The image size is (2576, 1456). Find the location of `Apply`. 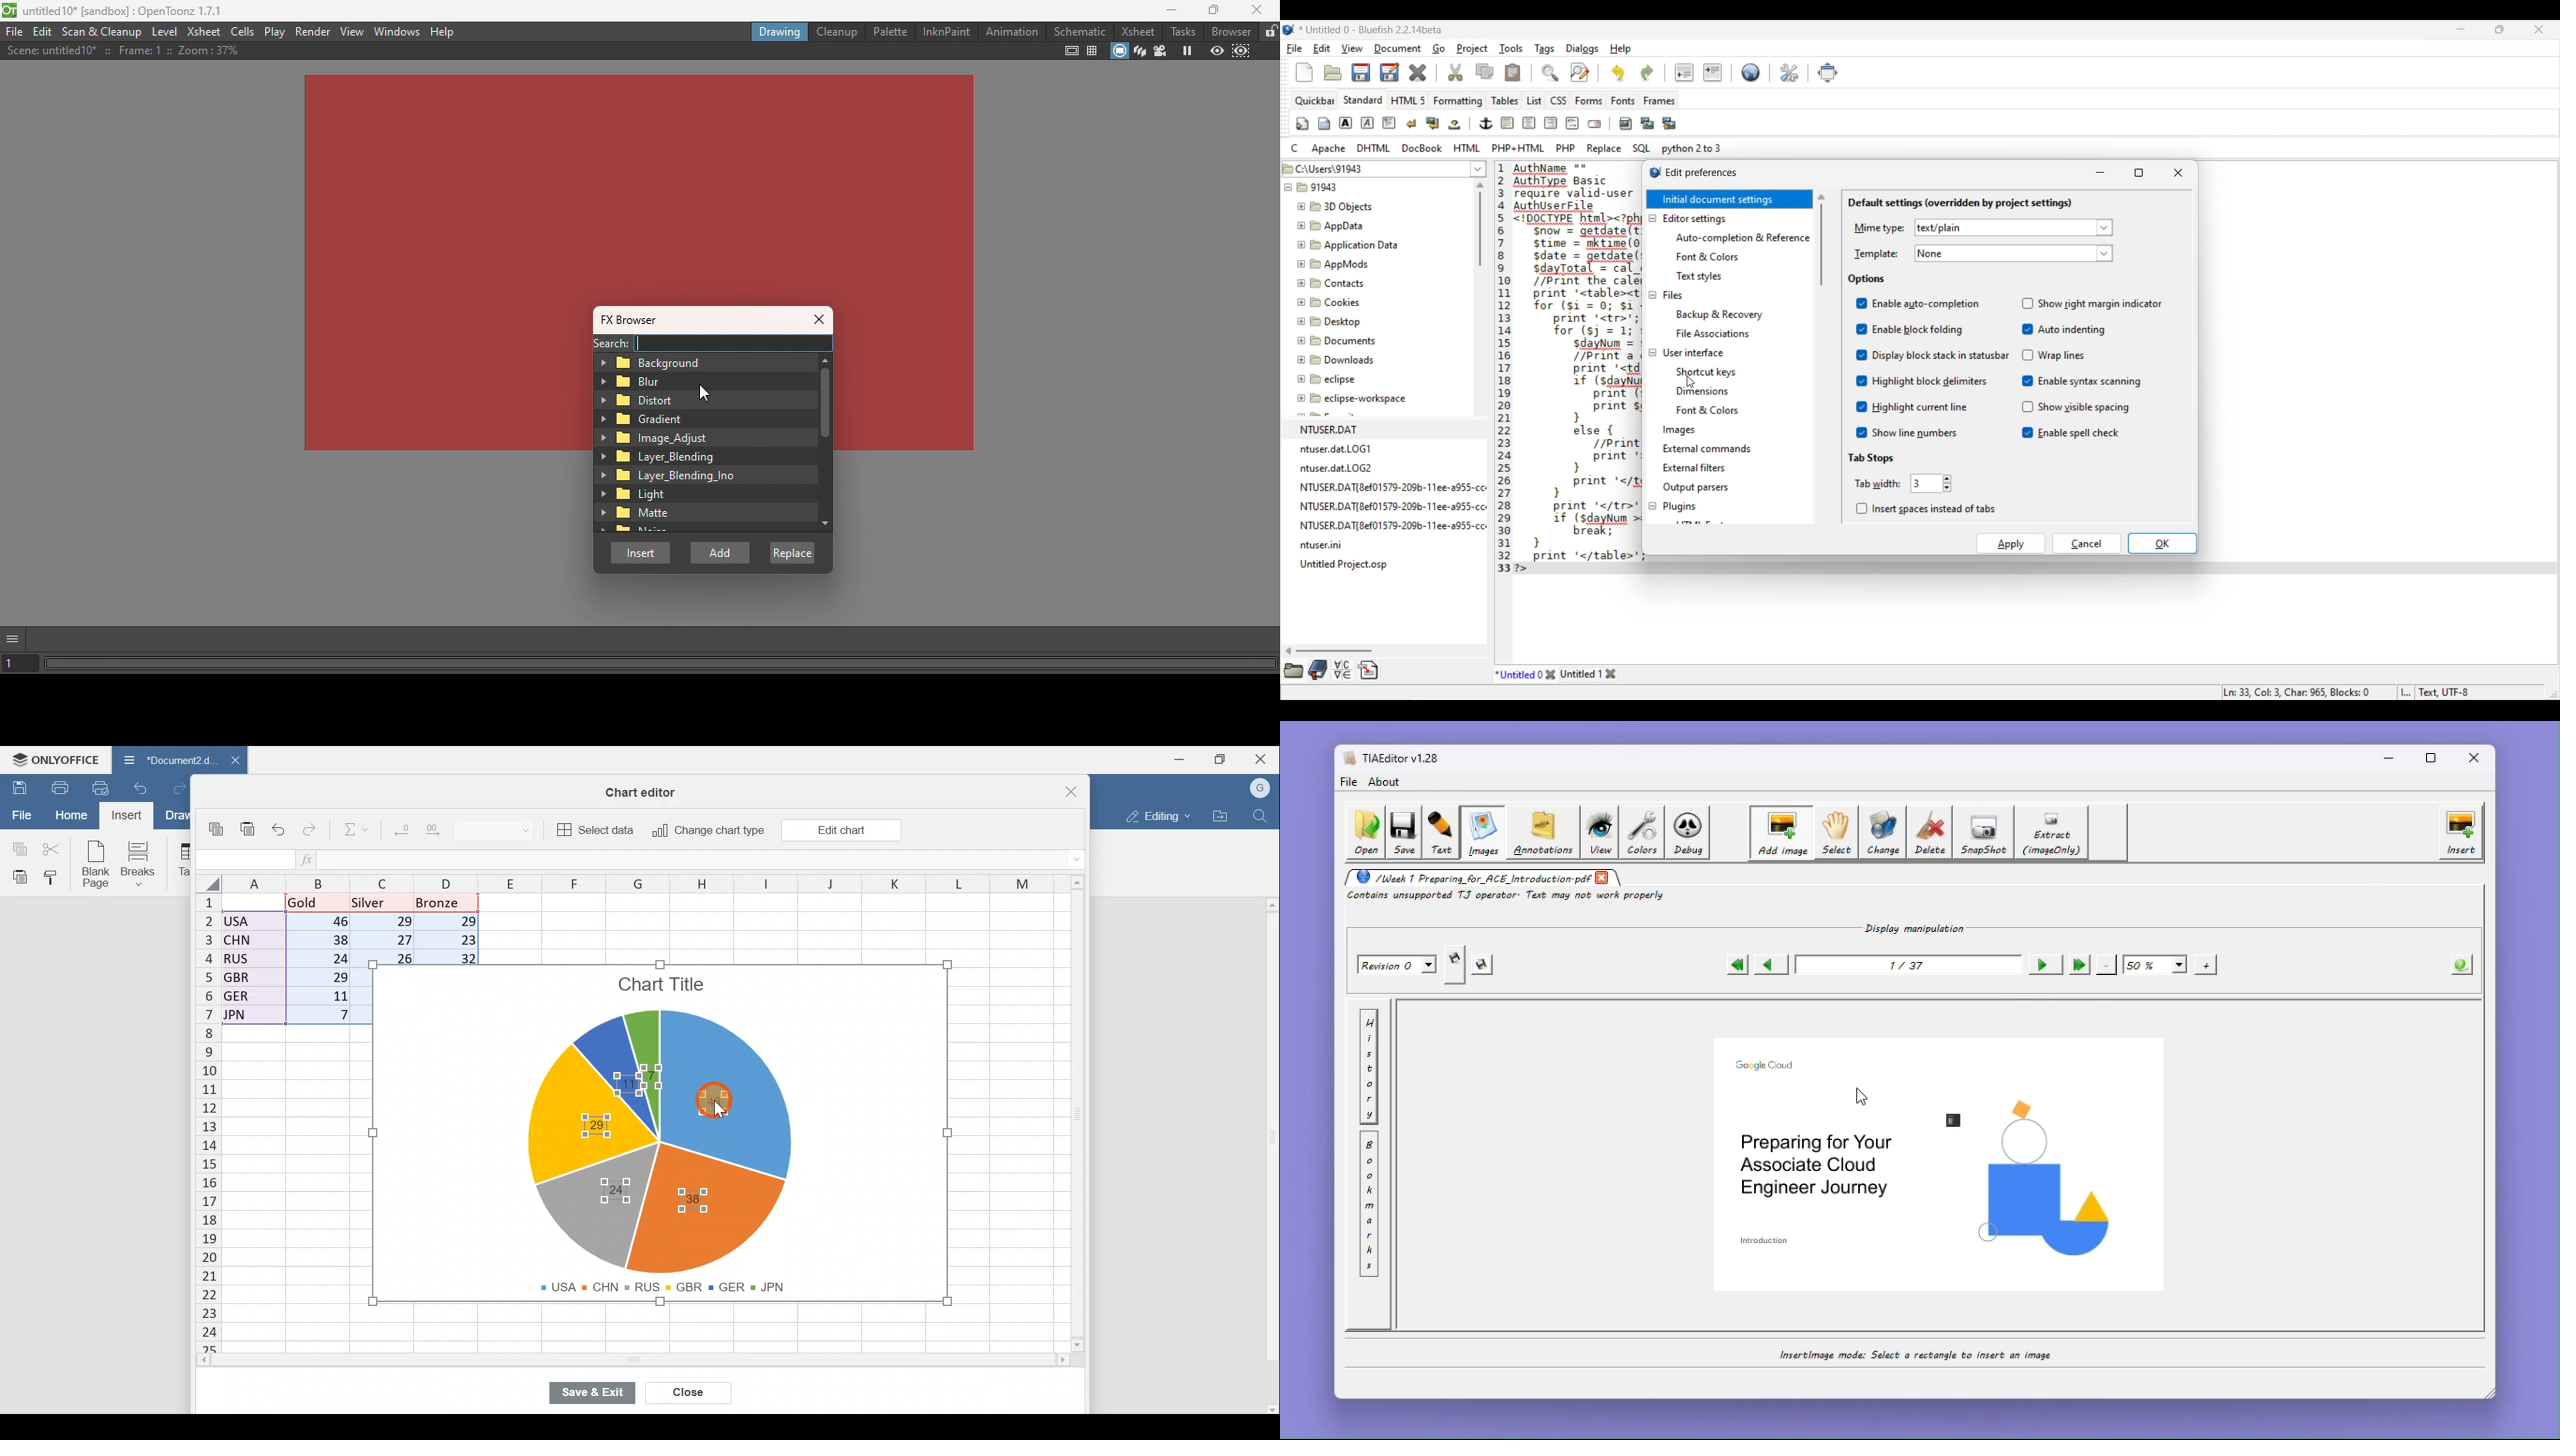

Apply is located at coordinates (2011, 543).